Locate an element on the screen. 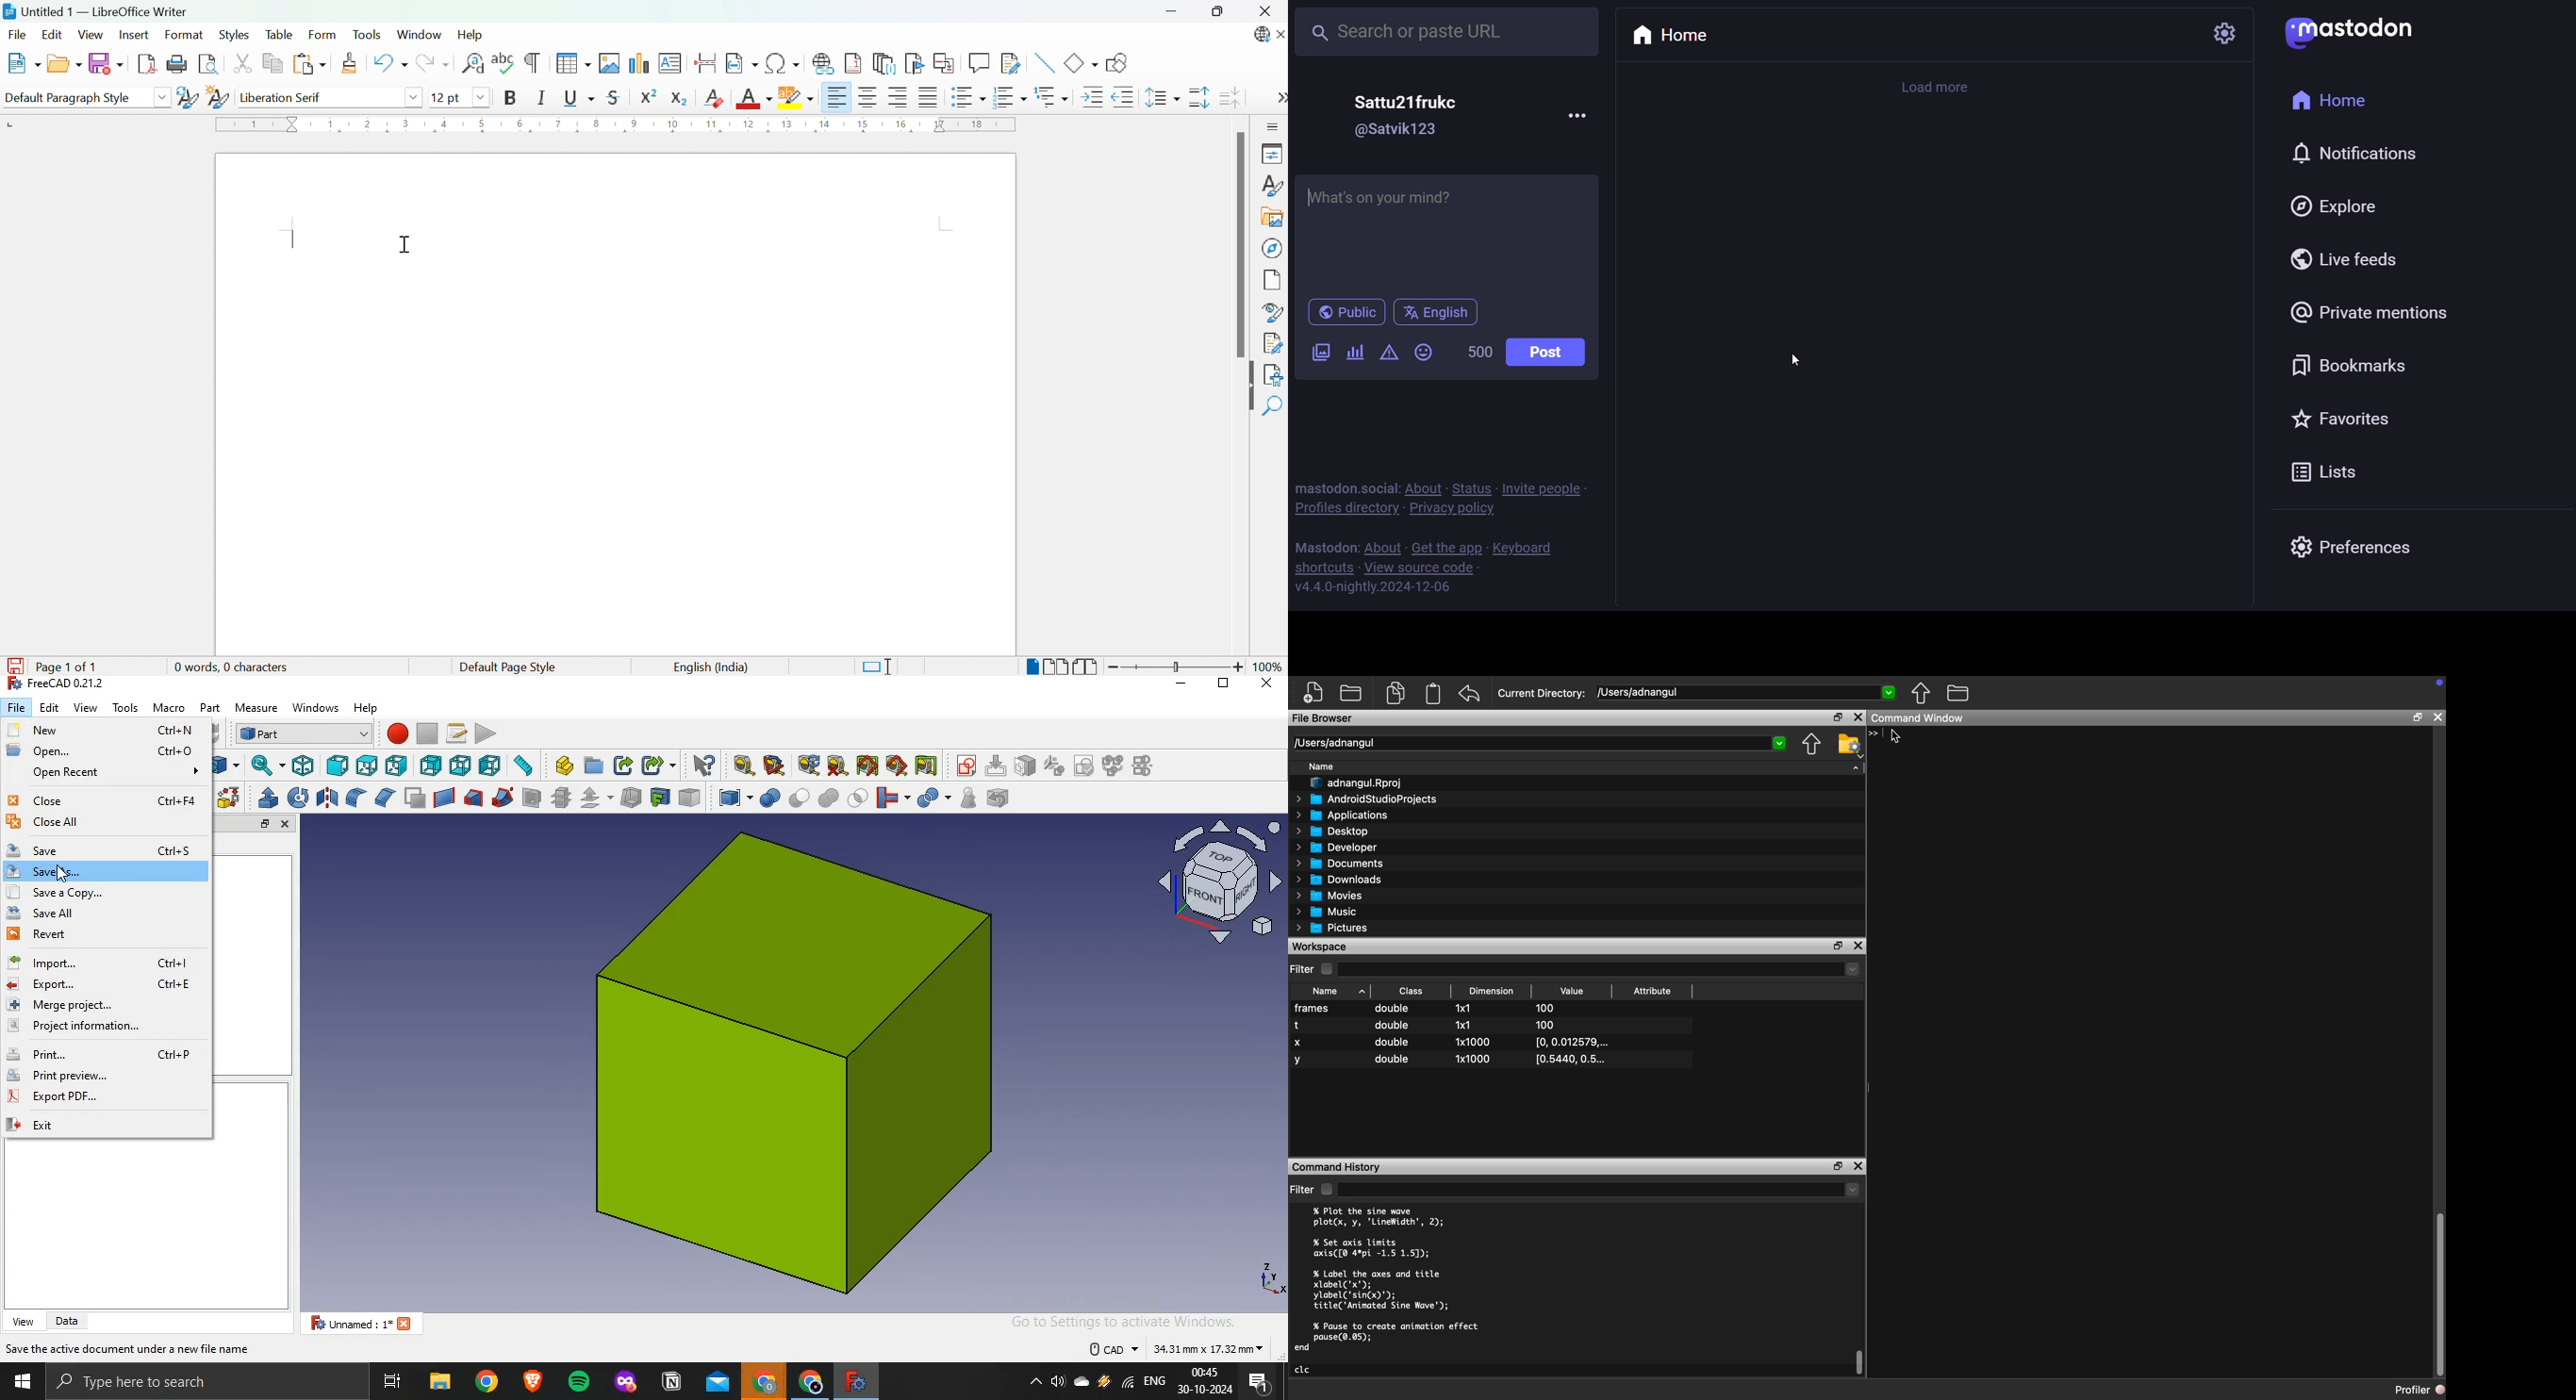  Copy is located at coordinates (1396, 695).